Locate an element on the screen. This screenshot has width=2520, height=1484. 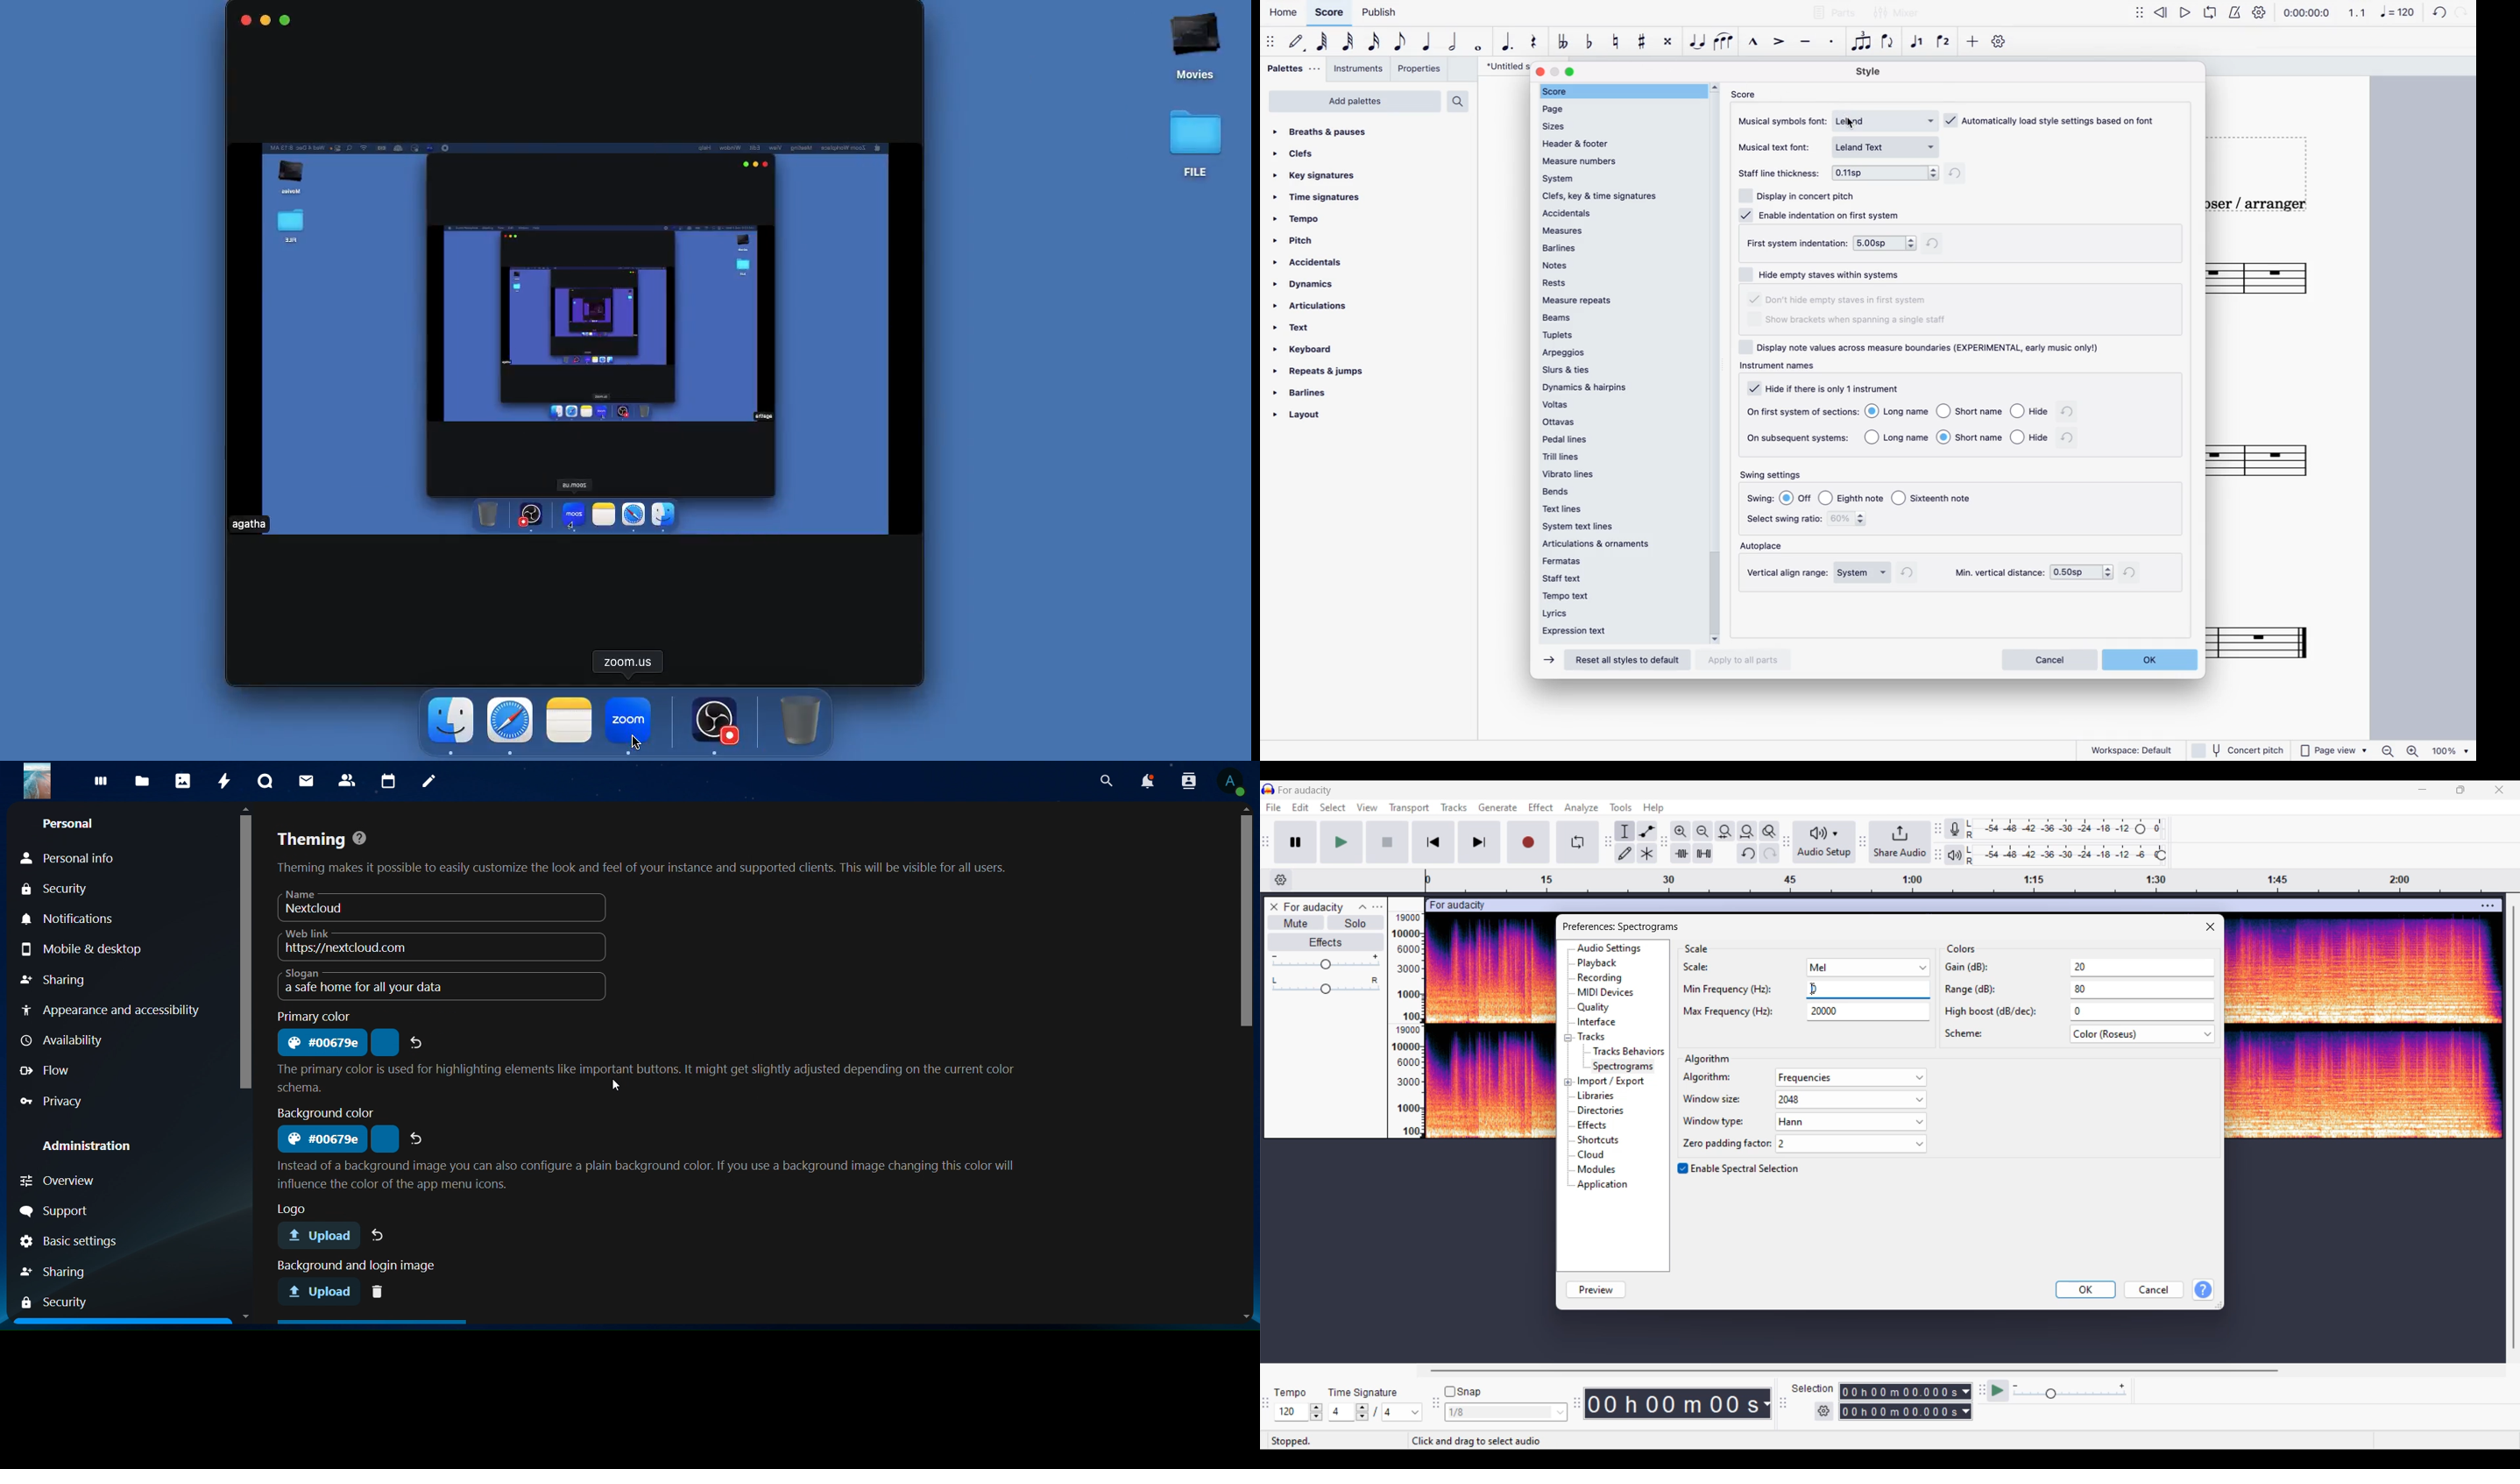
security is located at coordinates (60, 1302).